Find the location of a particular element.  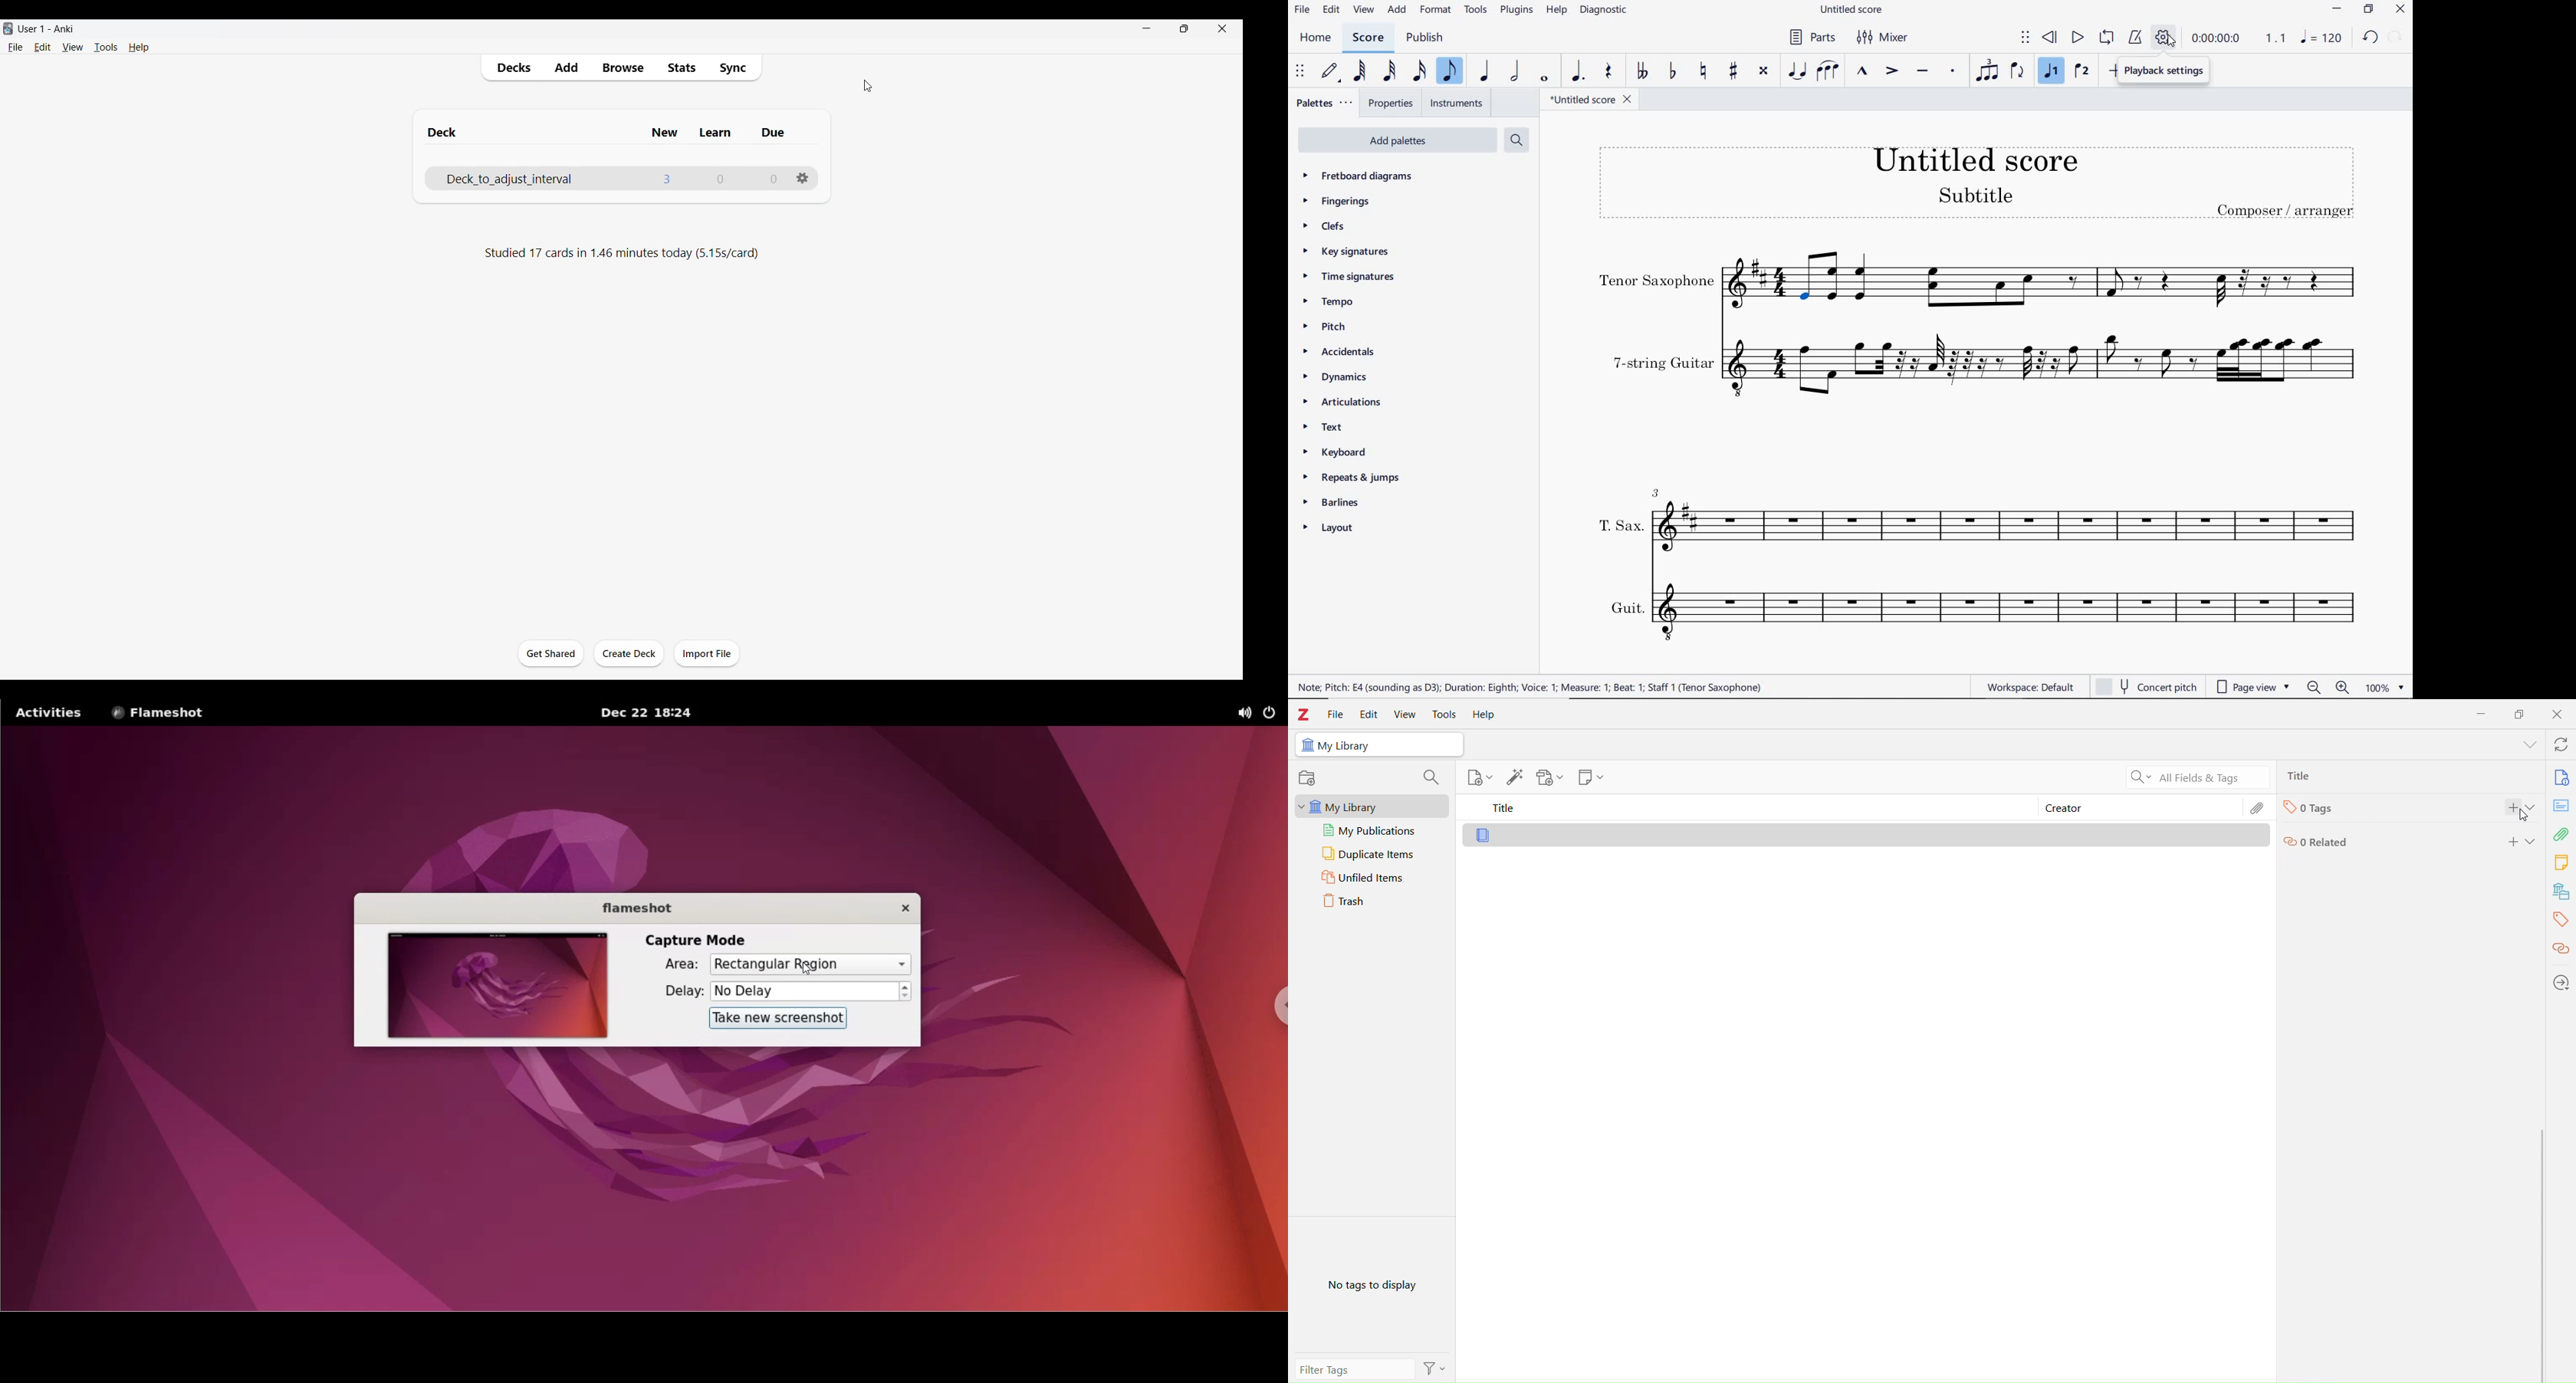

Filter is located at coordinates (1436, 1368).